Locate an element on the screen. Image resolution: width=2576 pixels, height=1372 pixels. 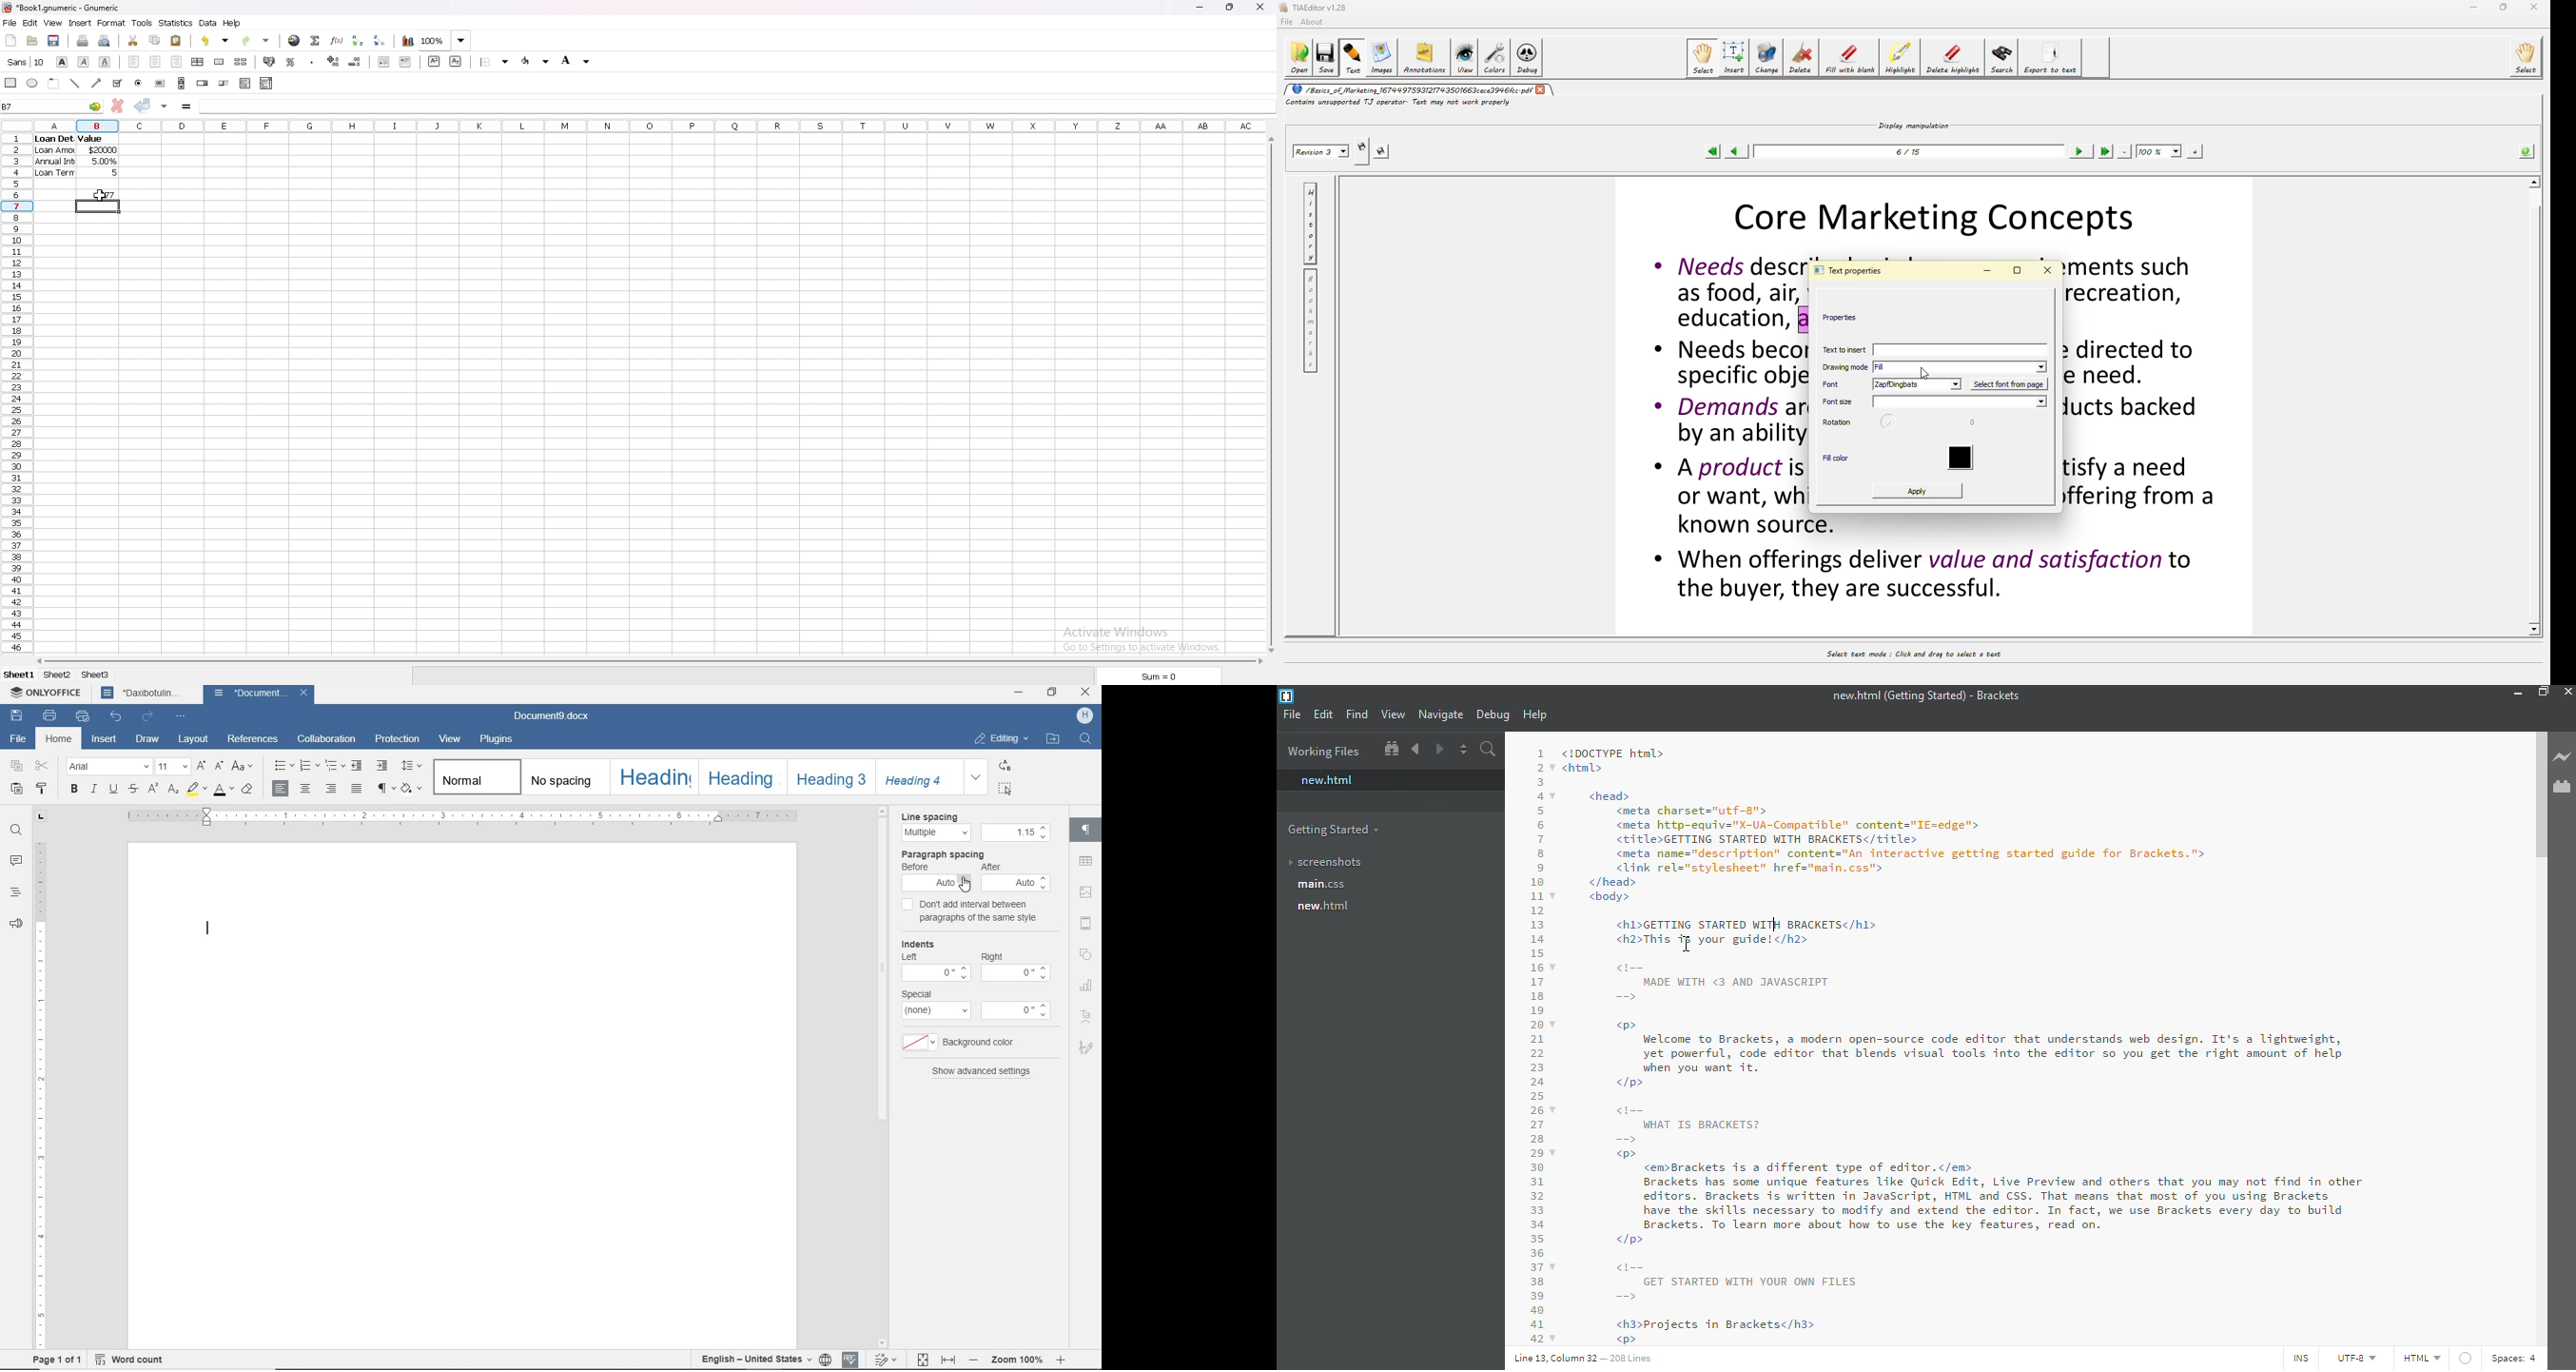
line spacing is located at coordinates (930, 817).